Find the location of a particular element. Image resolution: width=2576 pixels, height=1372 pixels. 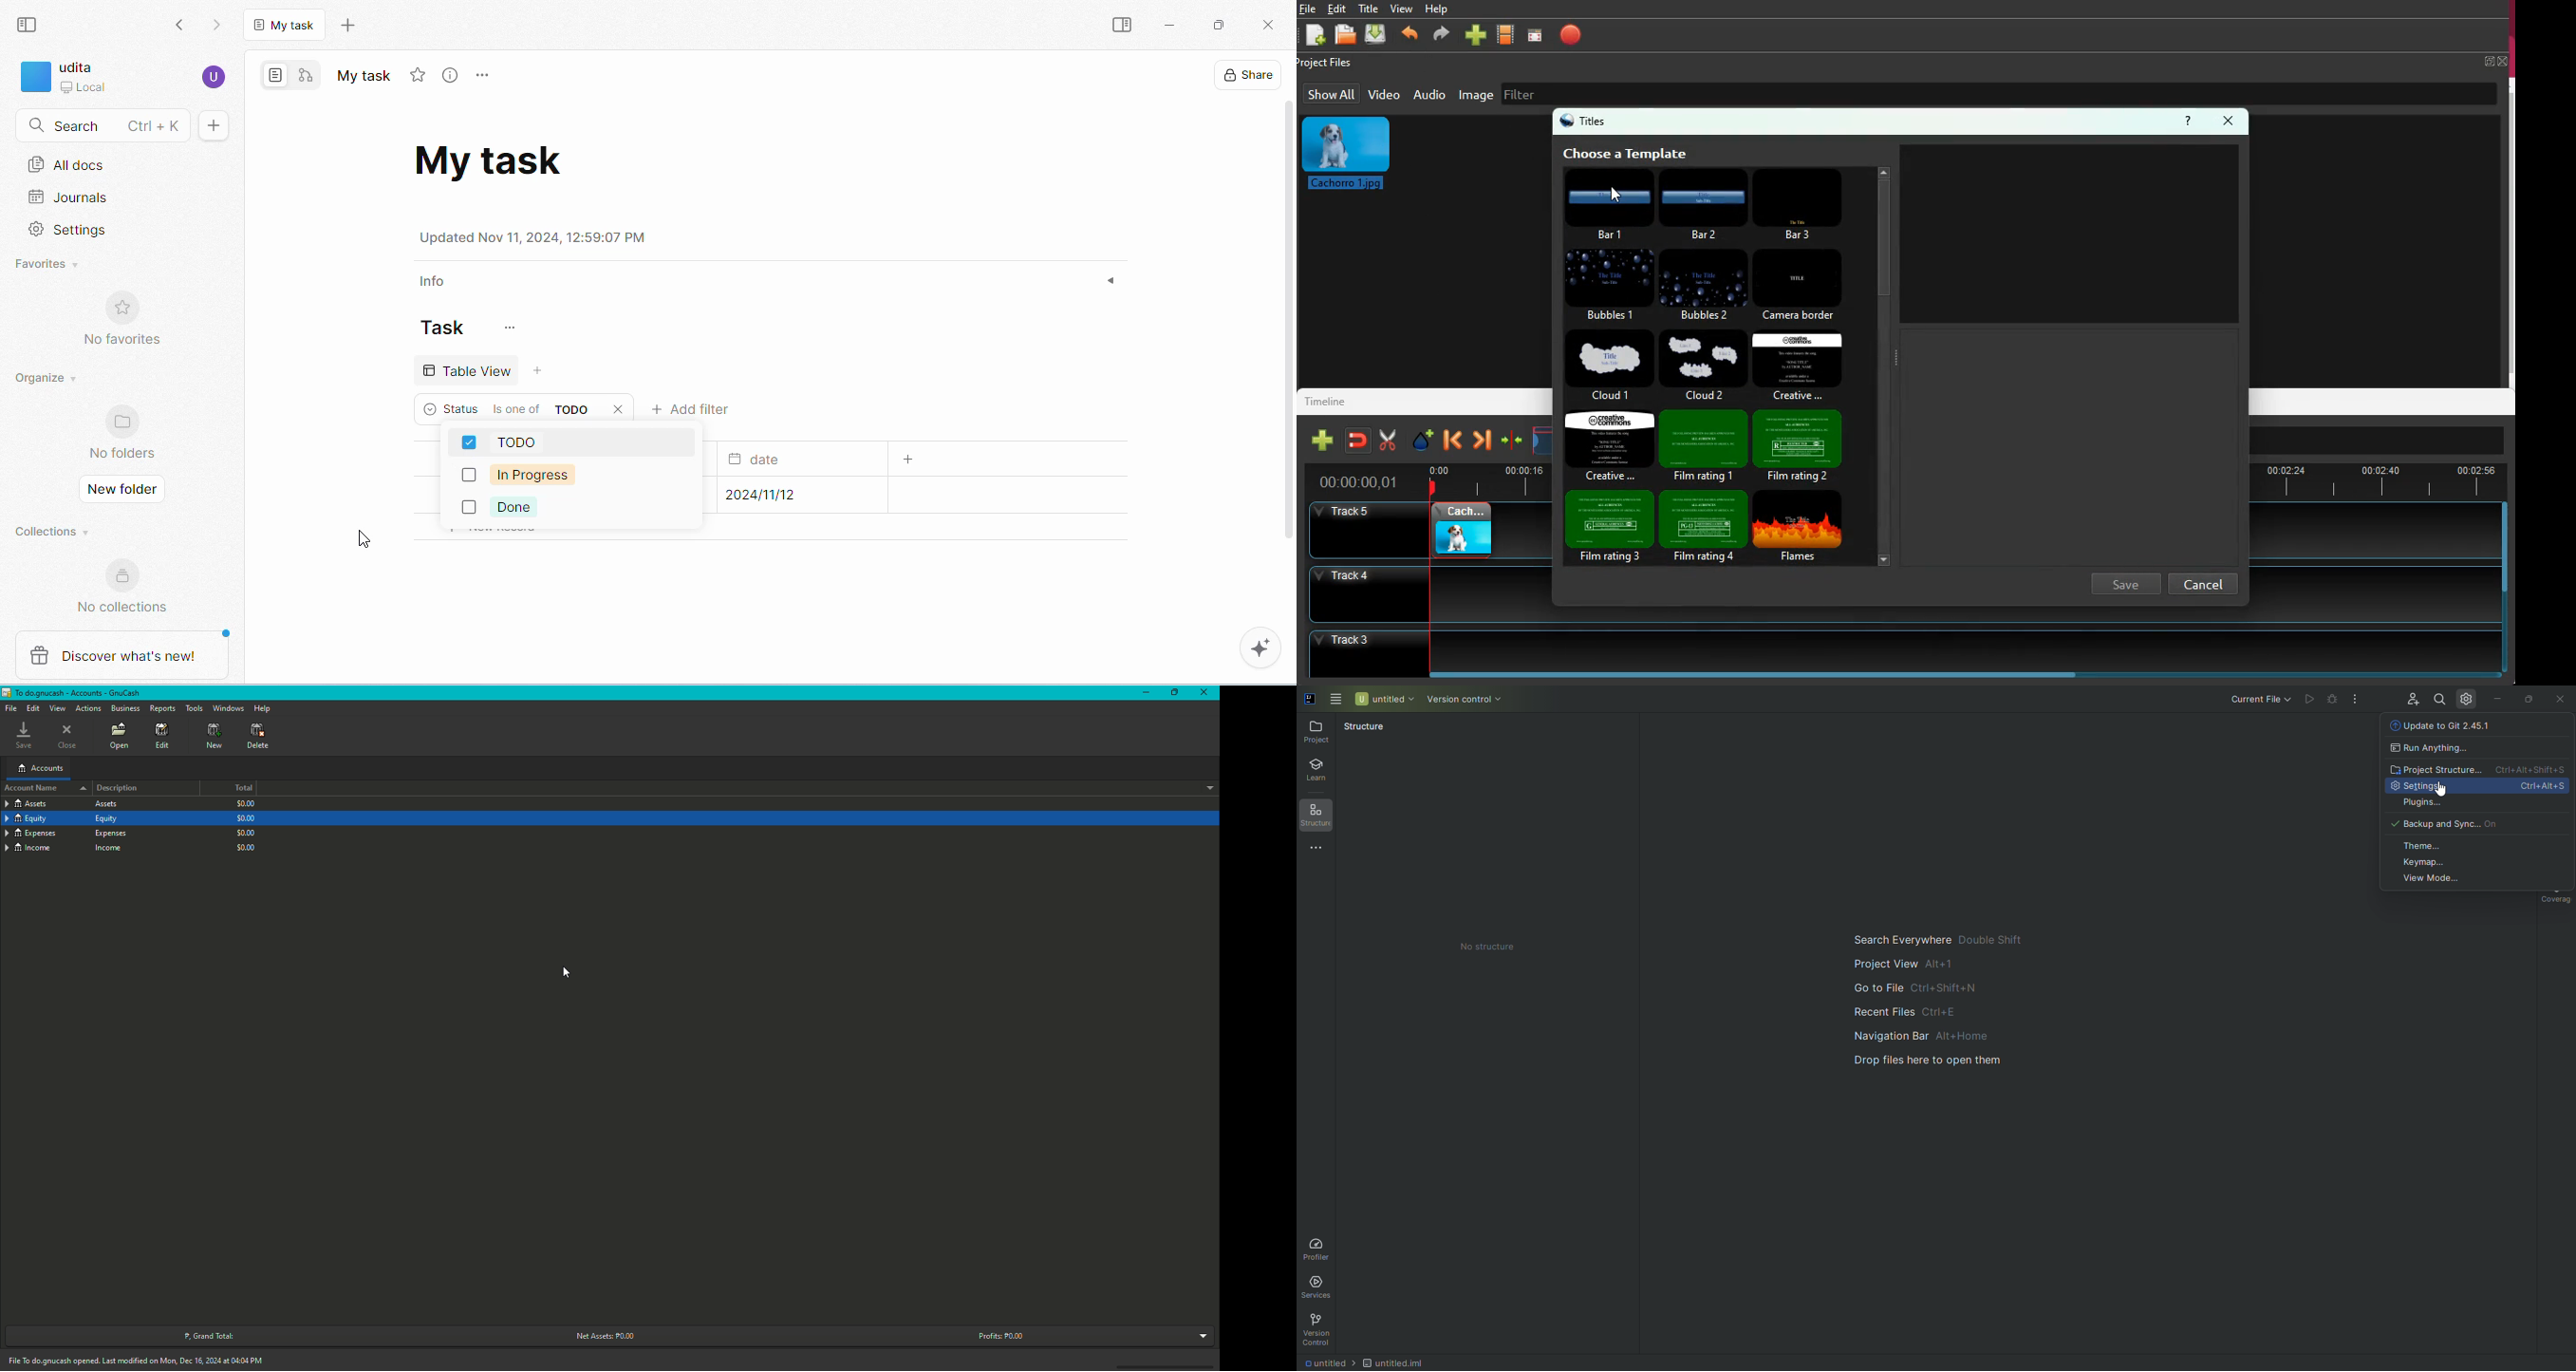

discover what's new is located at coordinates (120, 655).